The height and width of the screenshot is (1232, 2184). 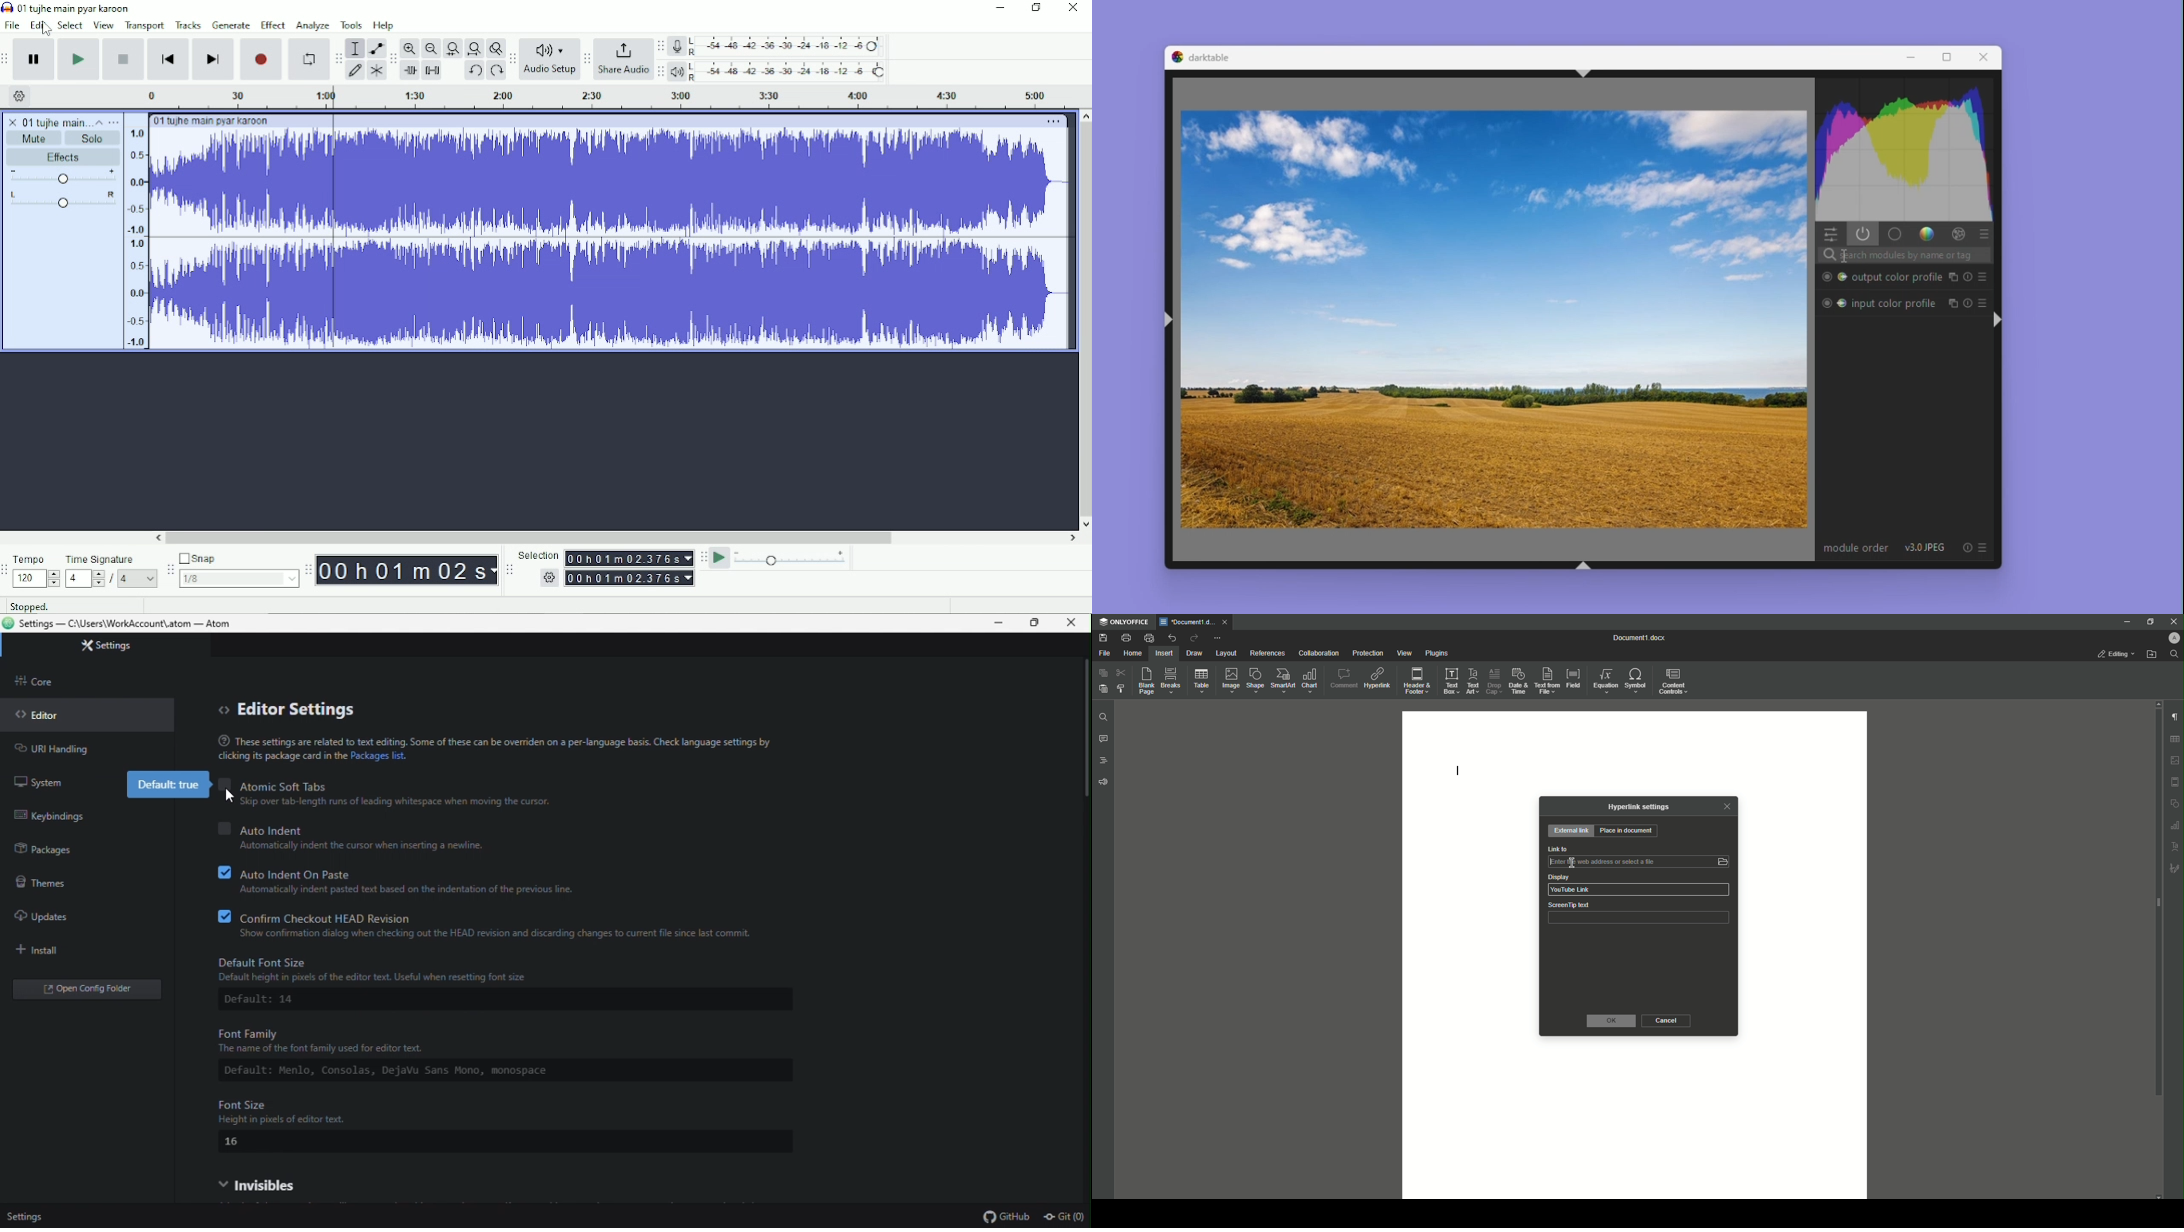 What do you see at coordinates (2175, 847) in the screenshot?
I see `Text Art settings` at bounding box center [2175, 847].